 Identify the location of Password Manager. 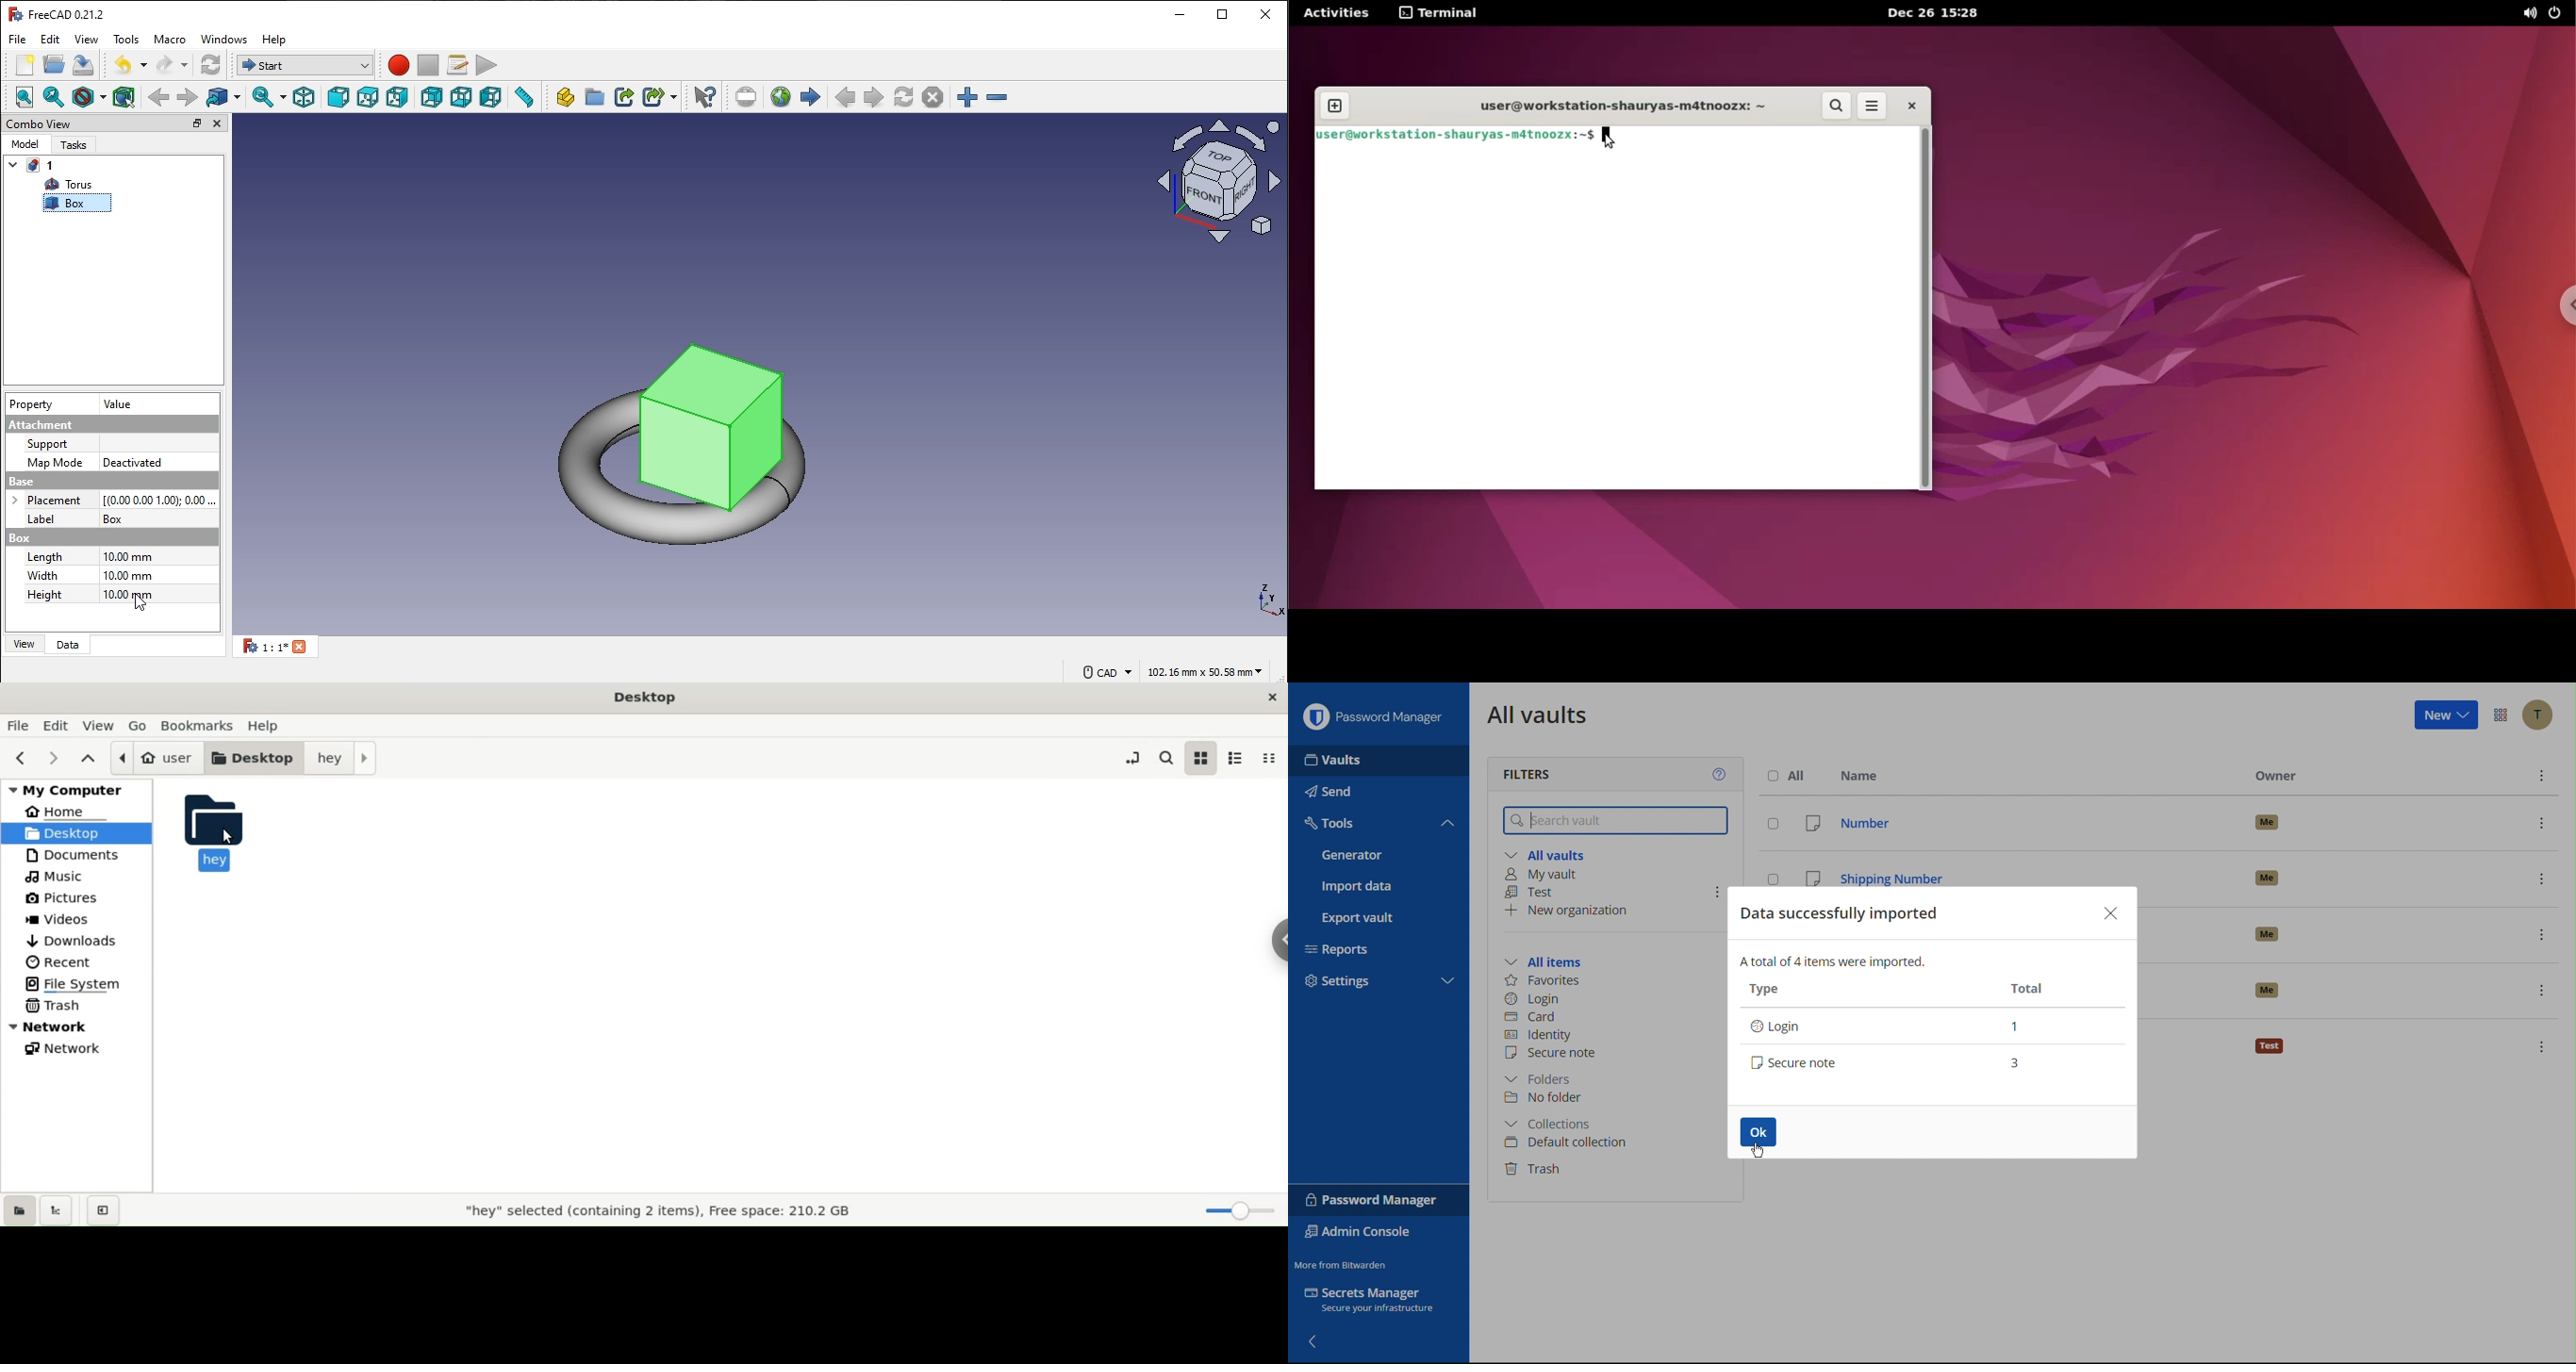
(1373, 716).